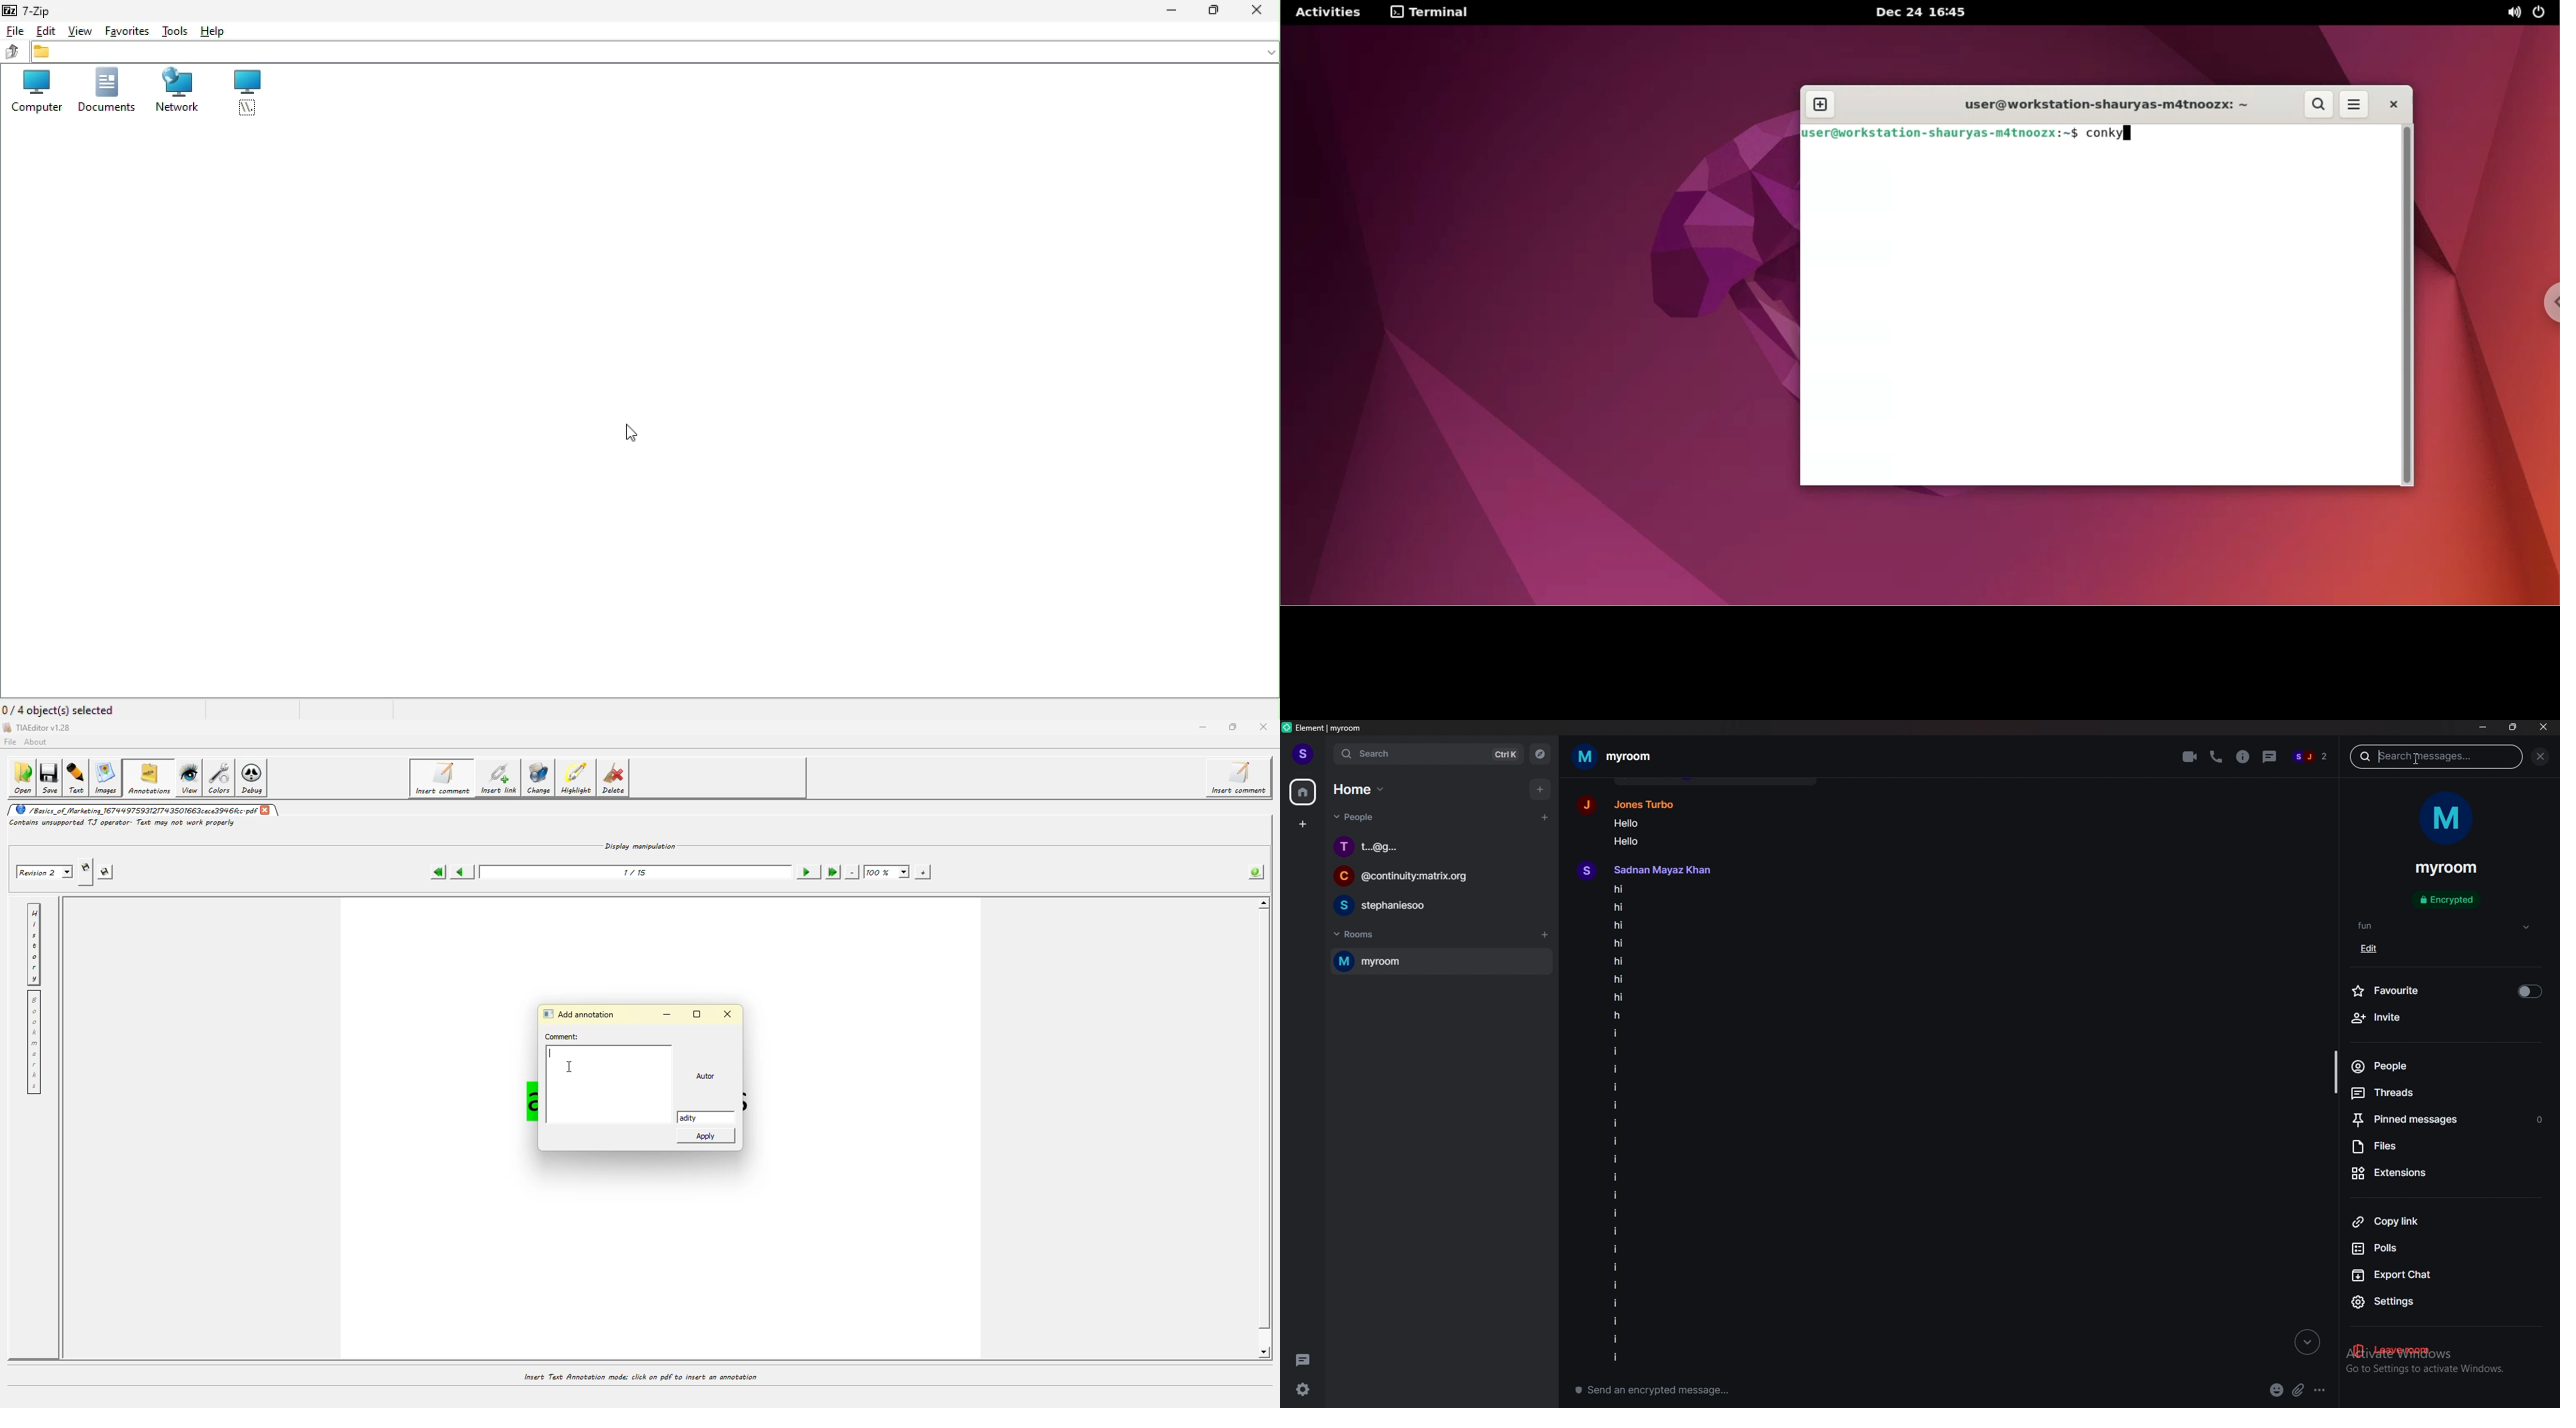  I want to click on threads, so click(1305, 1360).